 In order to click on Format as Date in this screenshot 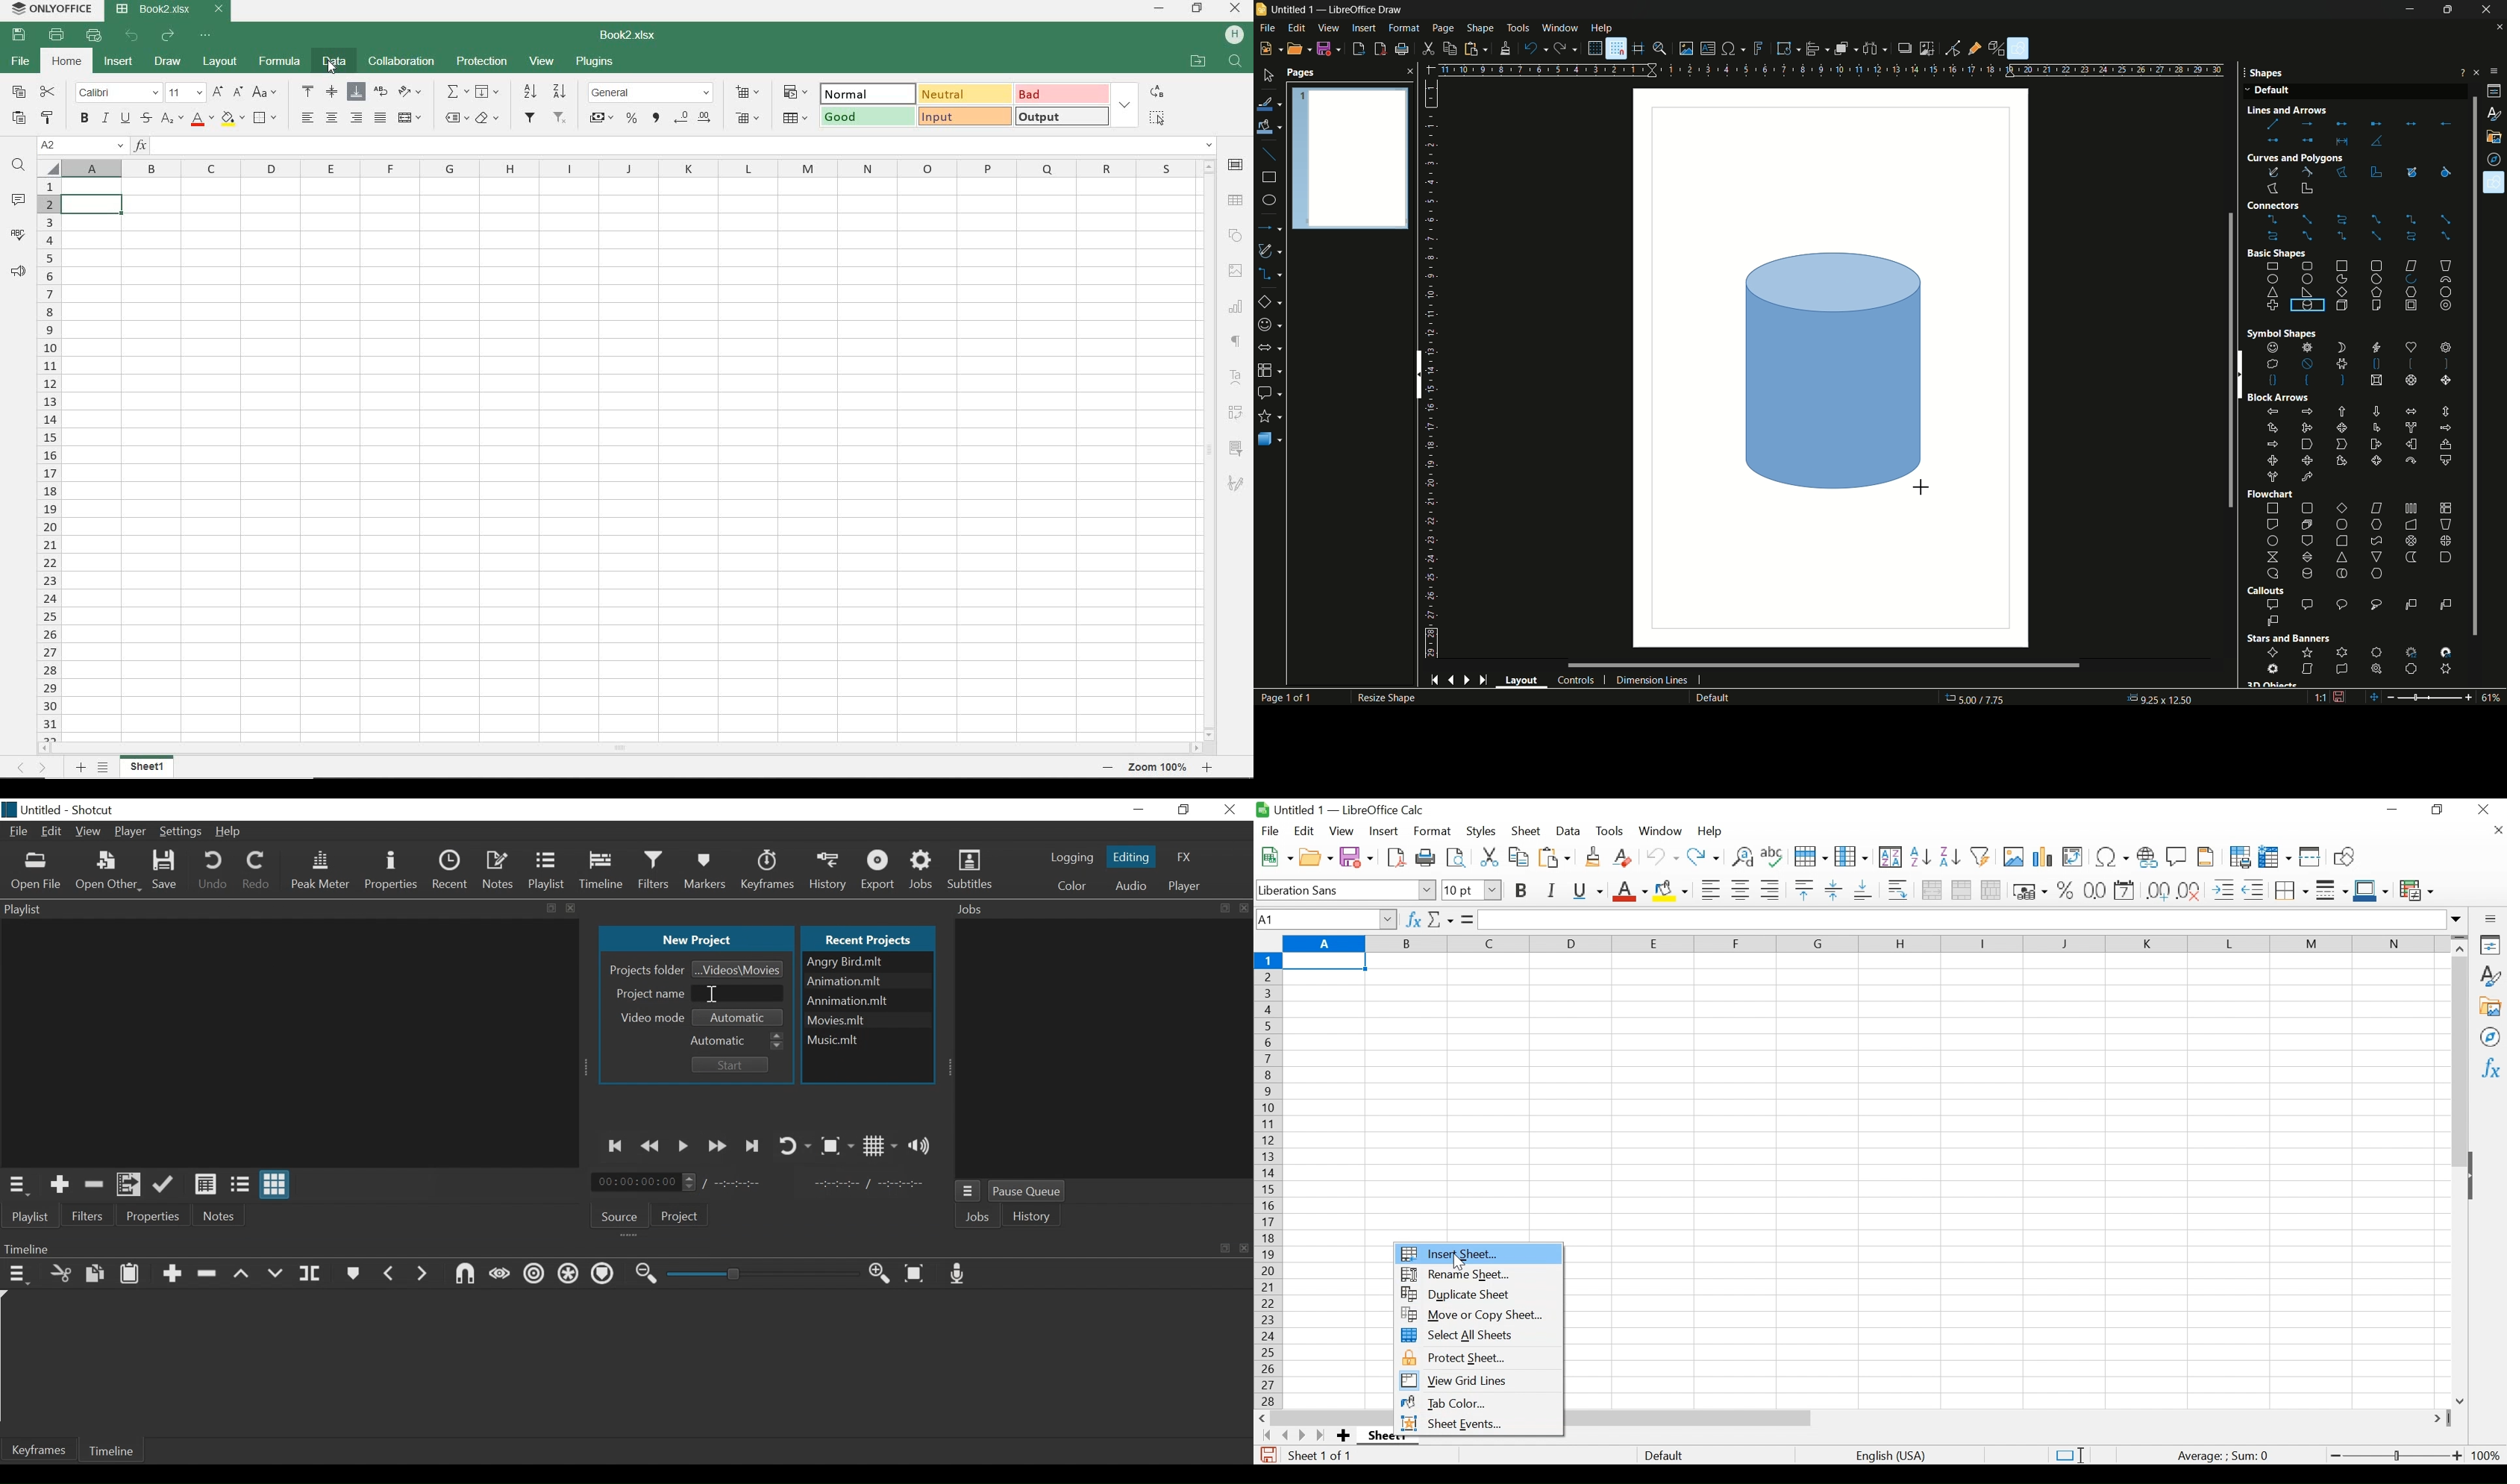, I will do `click(2094, 892)`.